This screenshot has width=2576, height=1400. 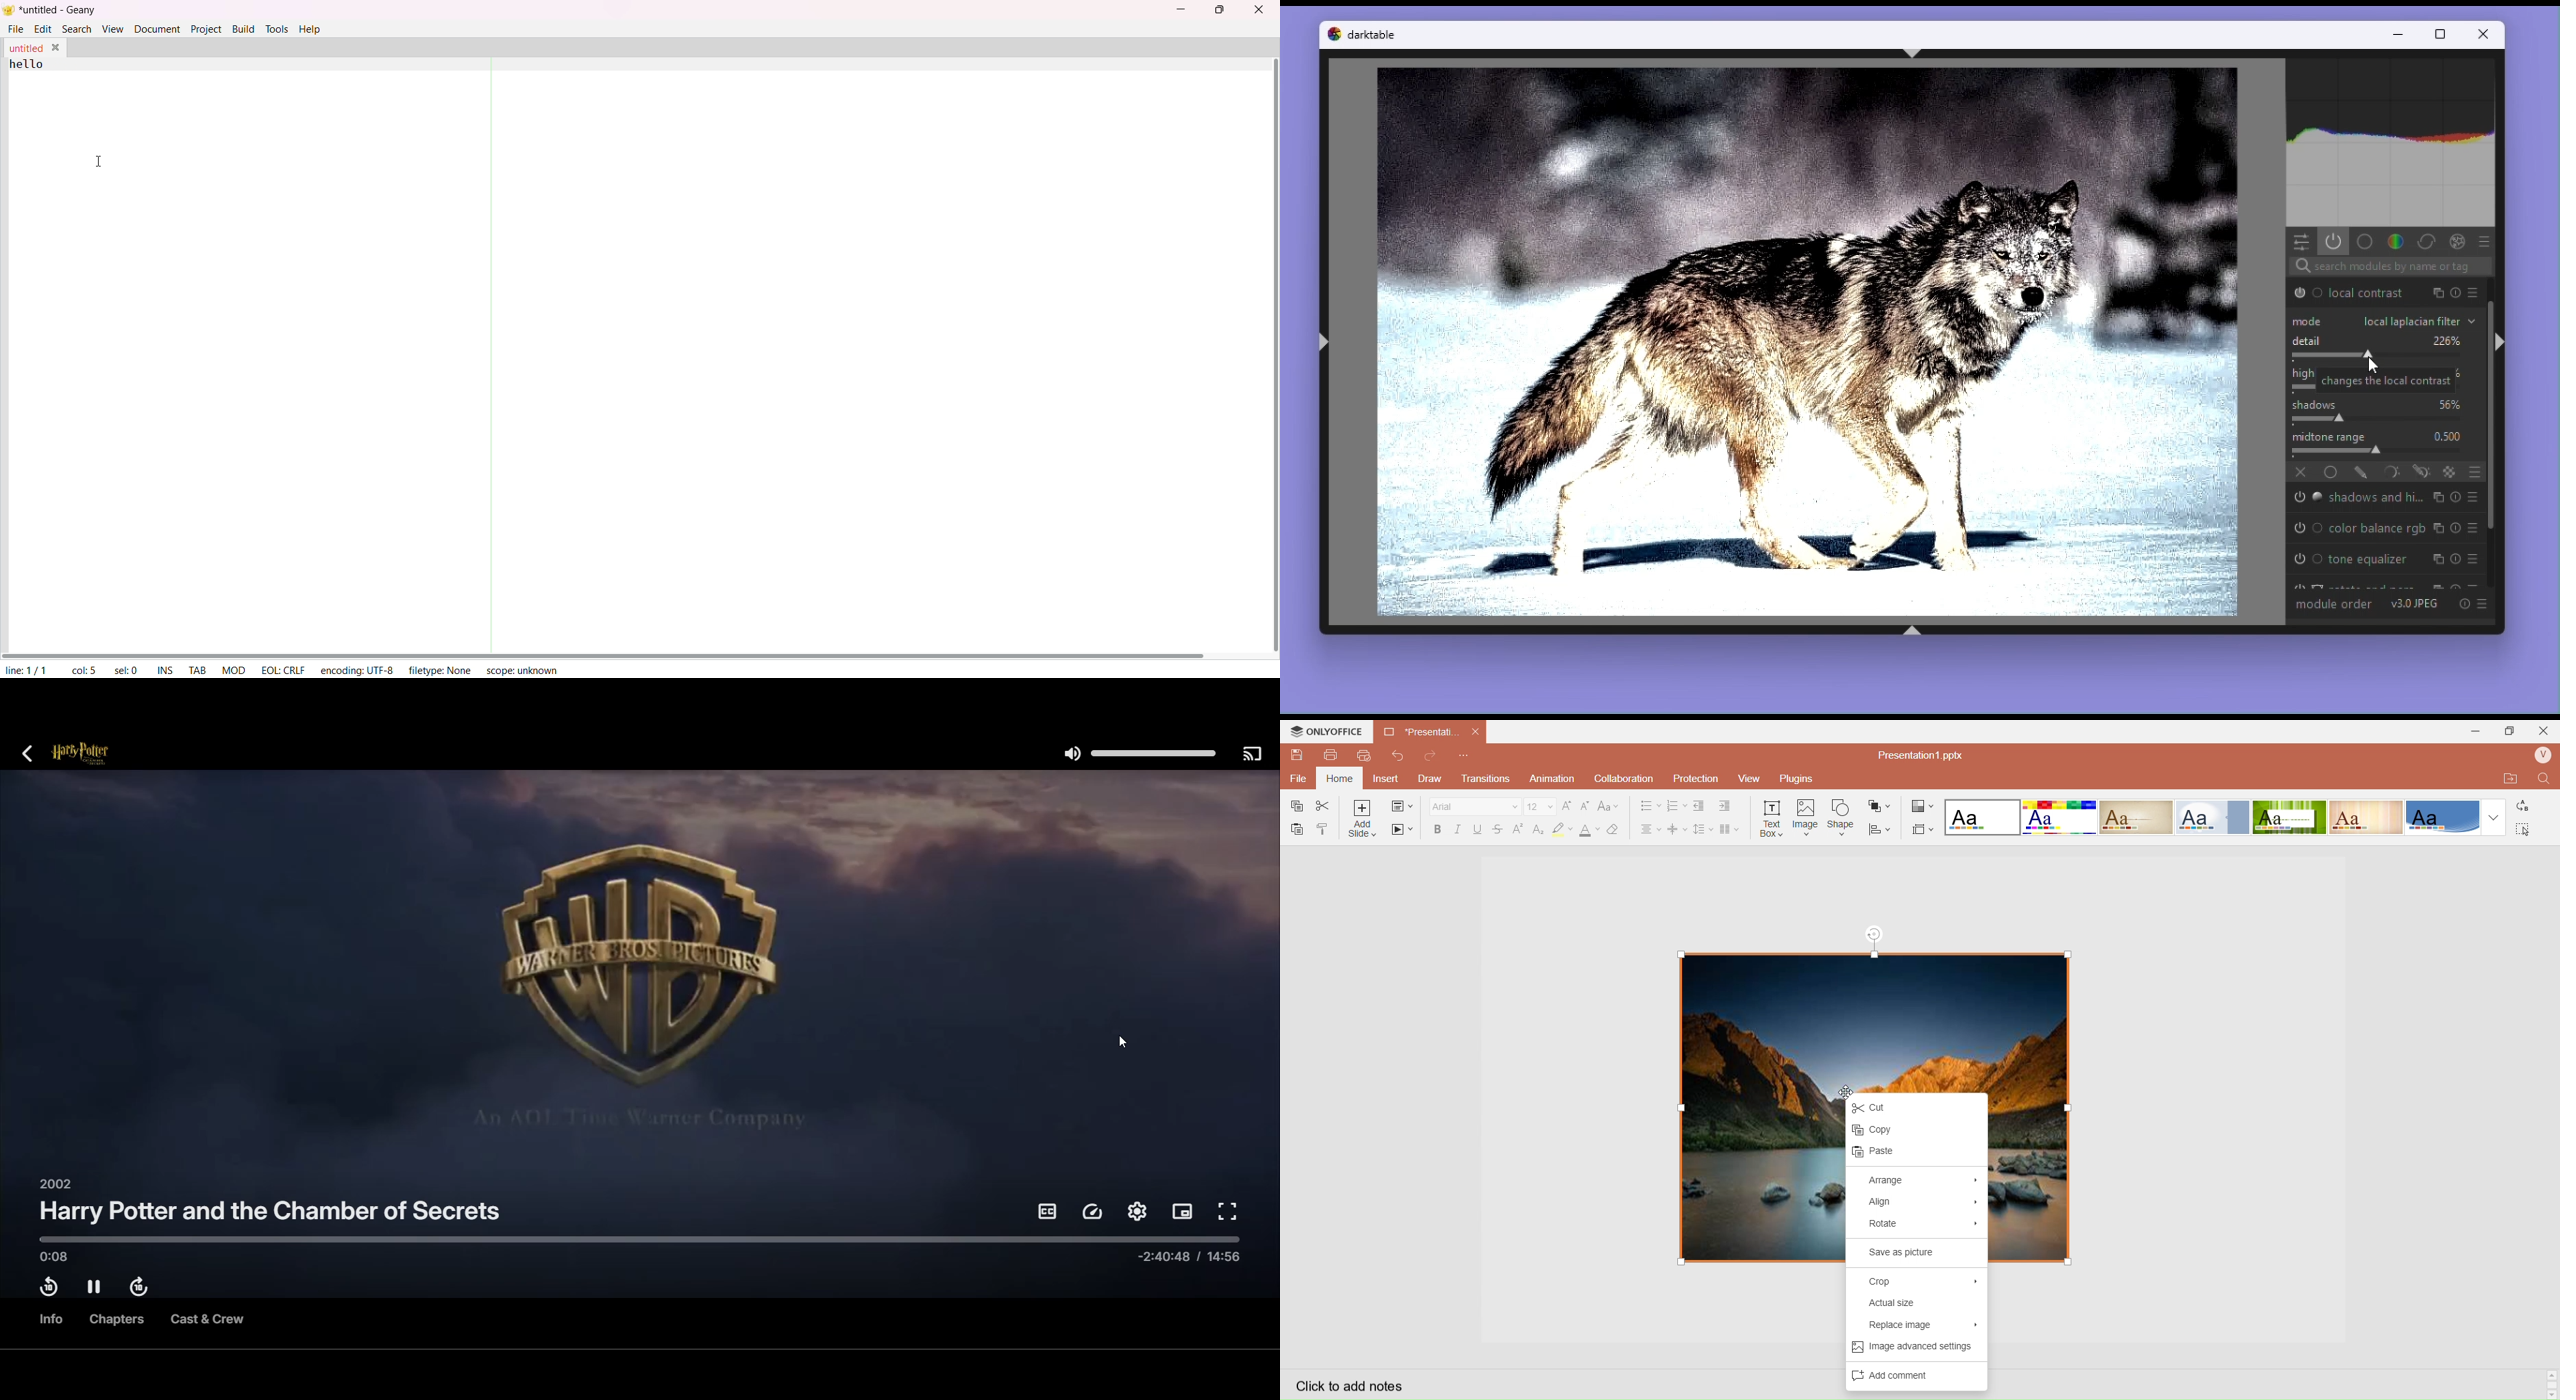 I want to click on ins, so click(x=163, y=670).